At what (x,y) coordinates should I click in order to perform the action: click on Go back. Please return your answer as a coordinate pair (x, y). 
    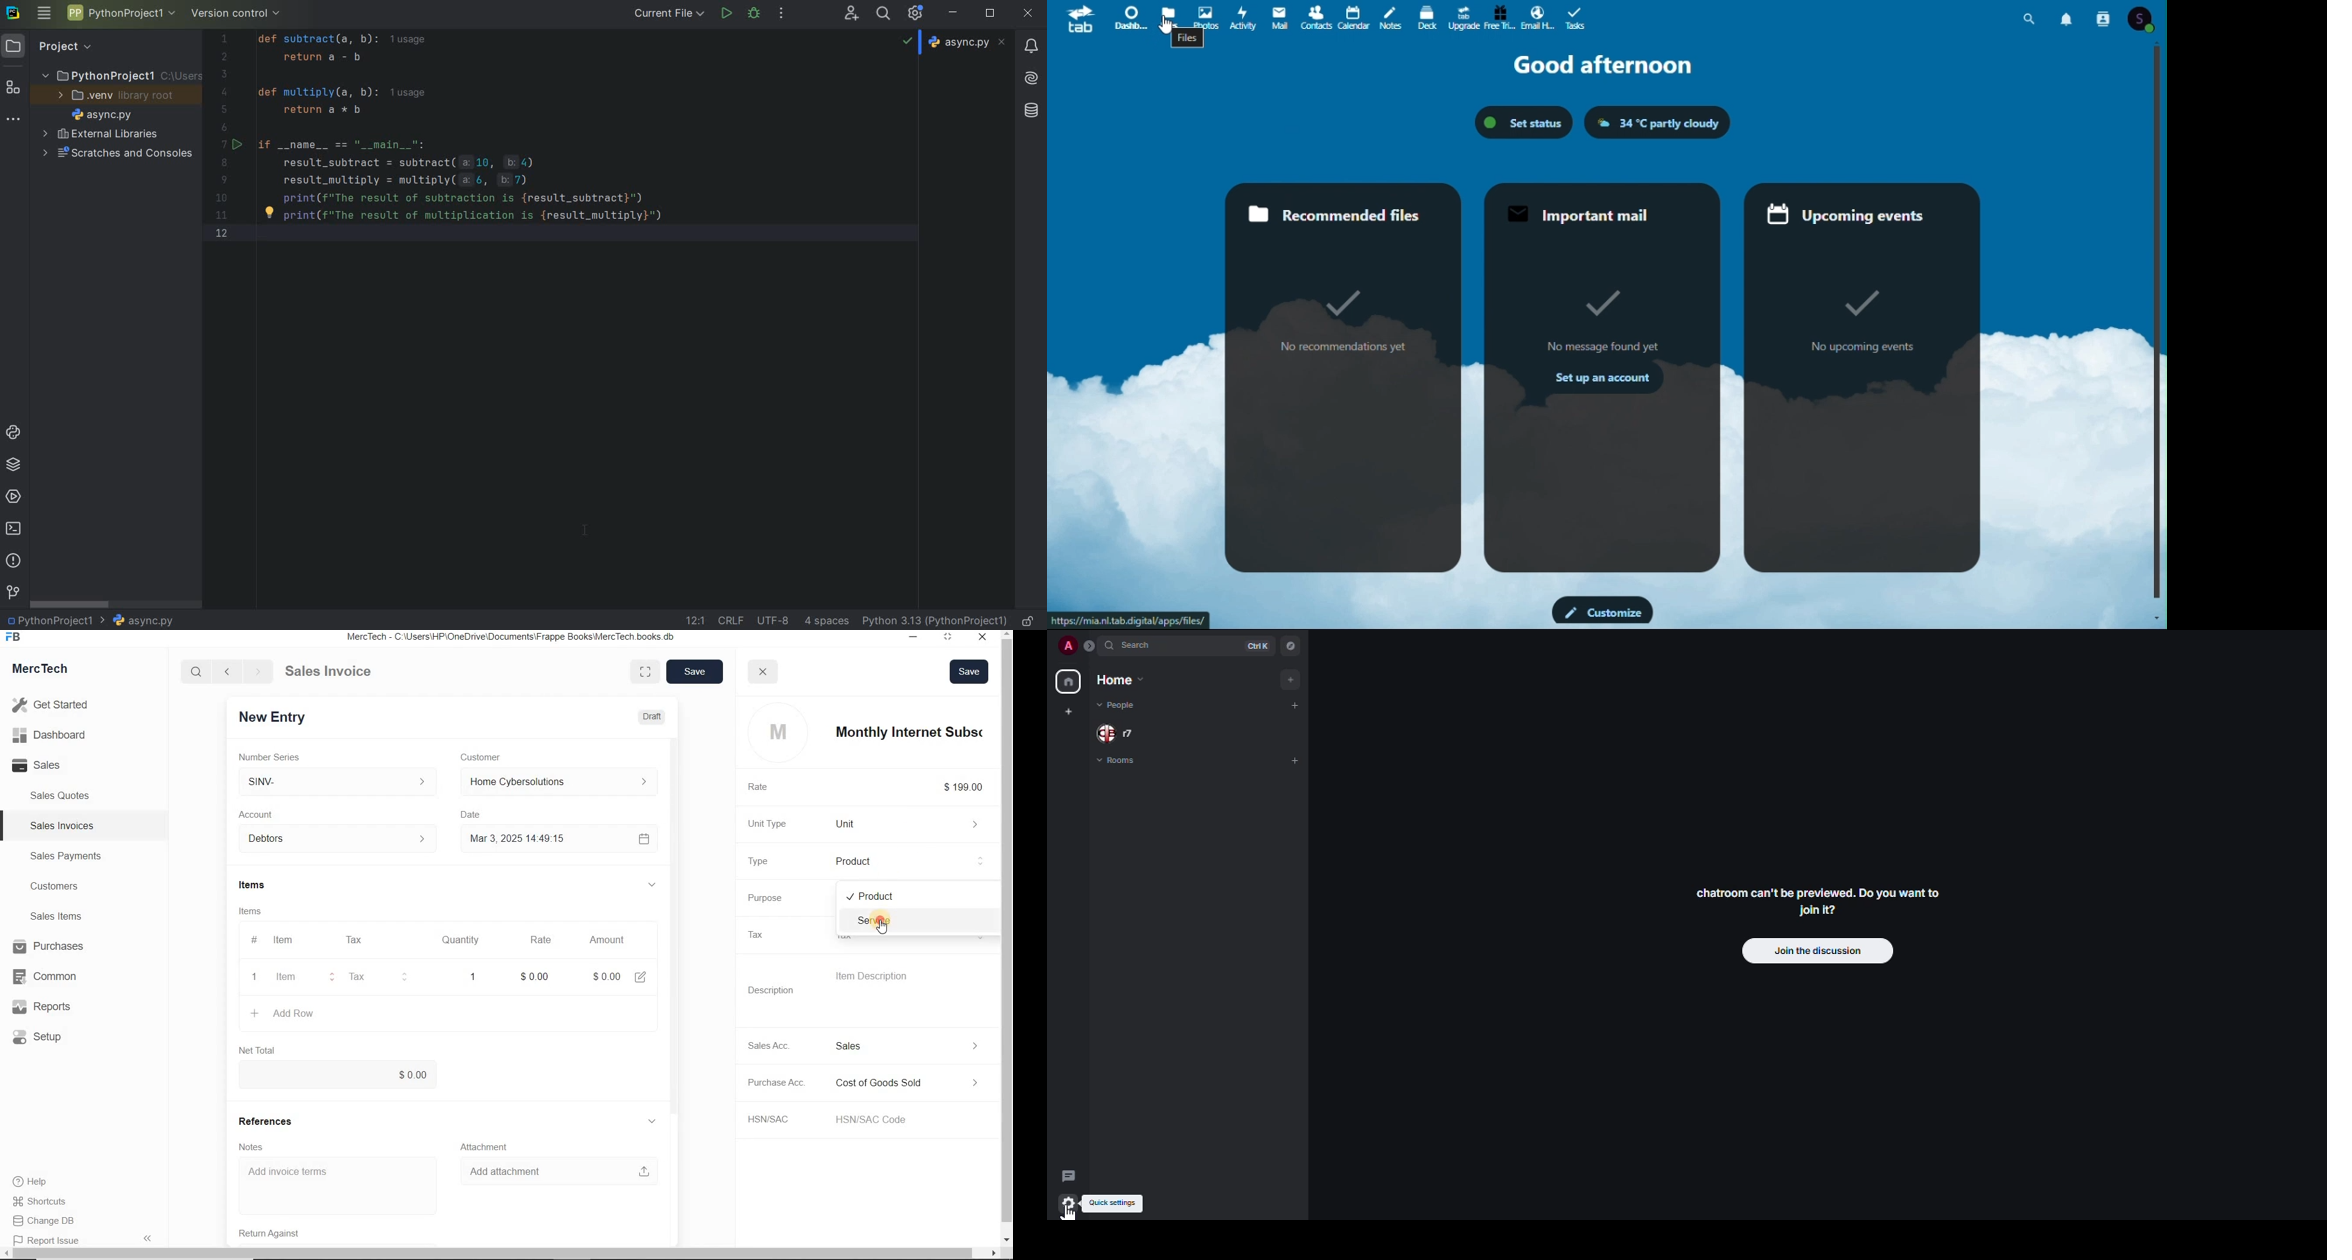
    Looking at the image, I should click on (229, 672).